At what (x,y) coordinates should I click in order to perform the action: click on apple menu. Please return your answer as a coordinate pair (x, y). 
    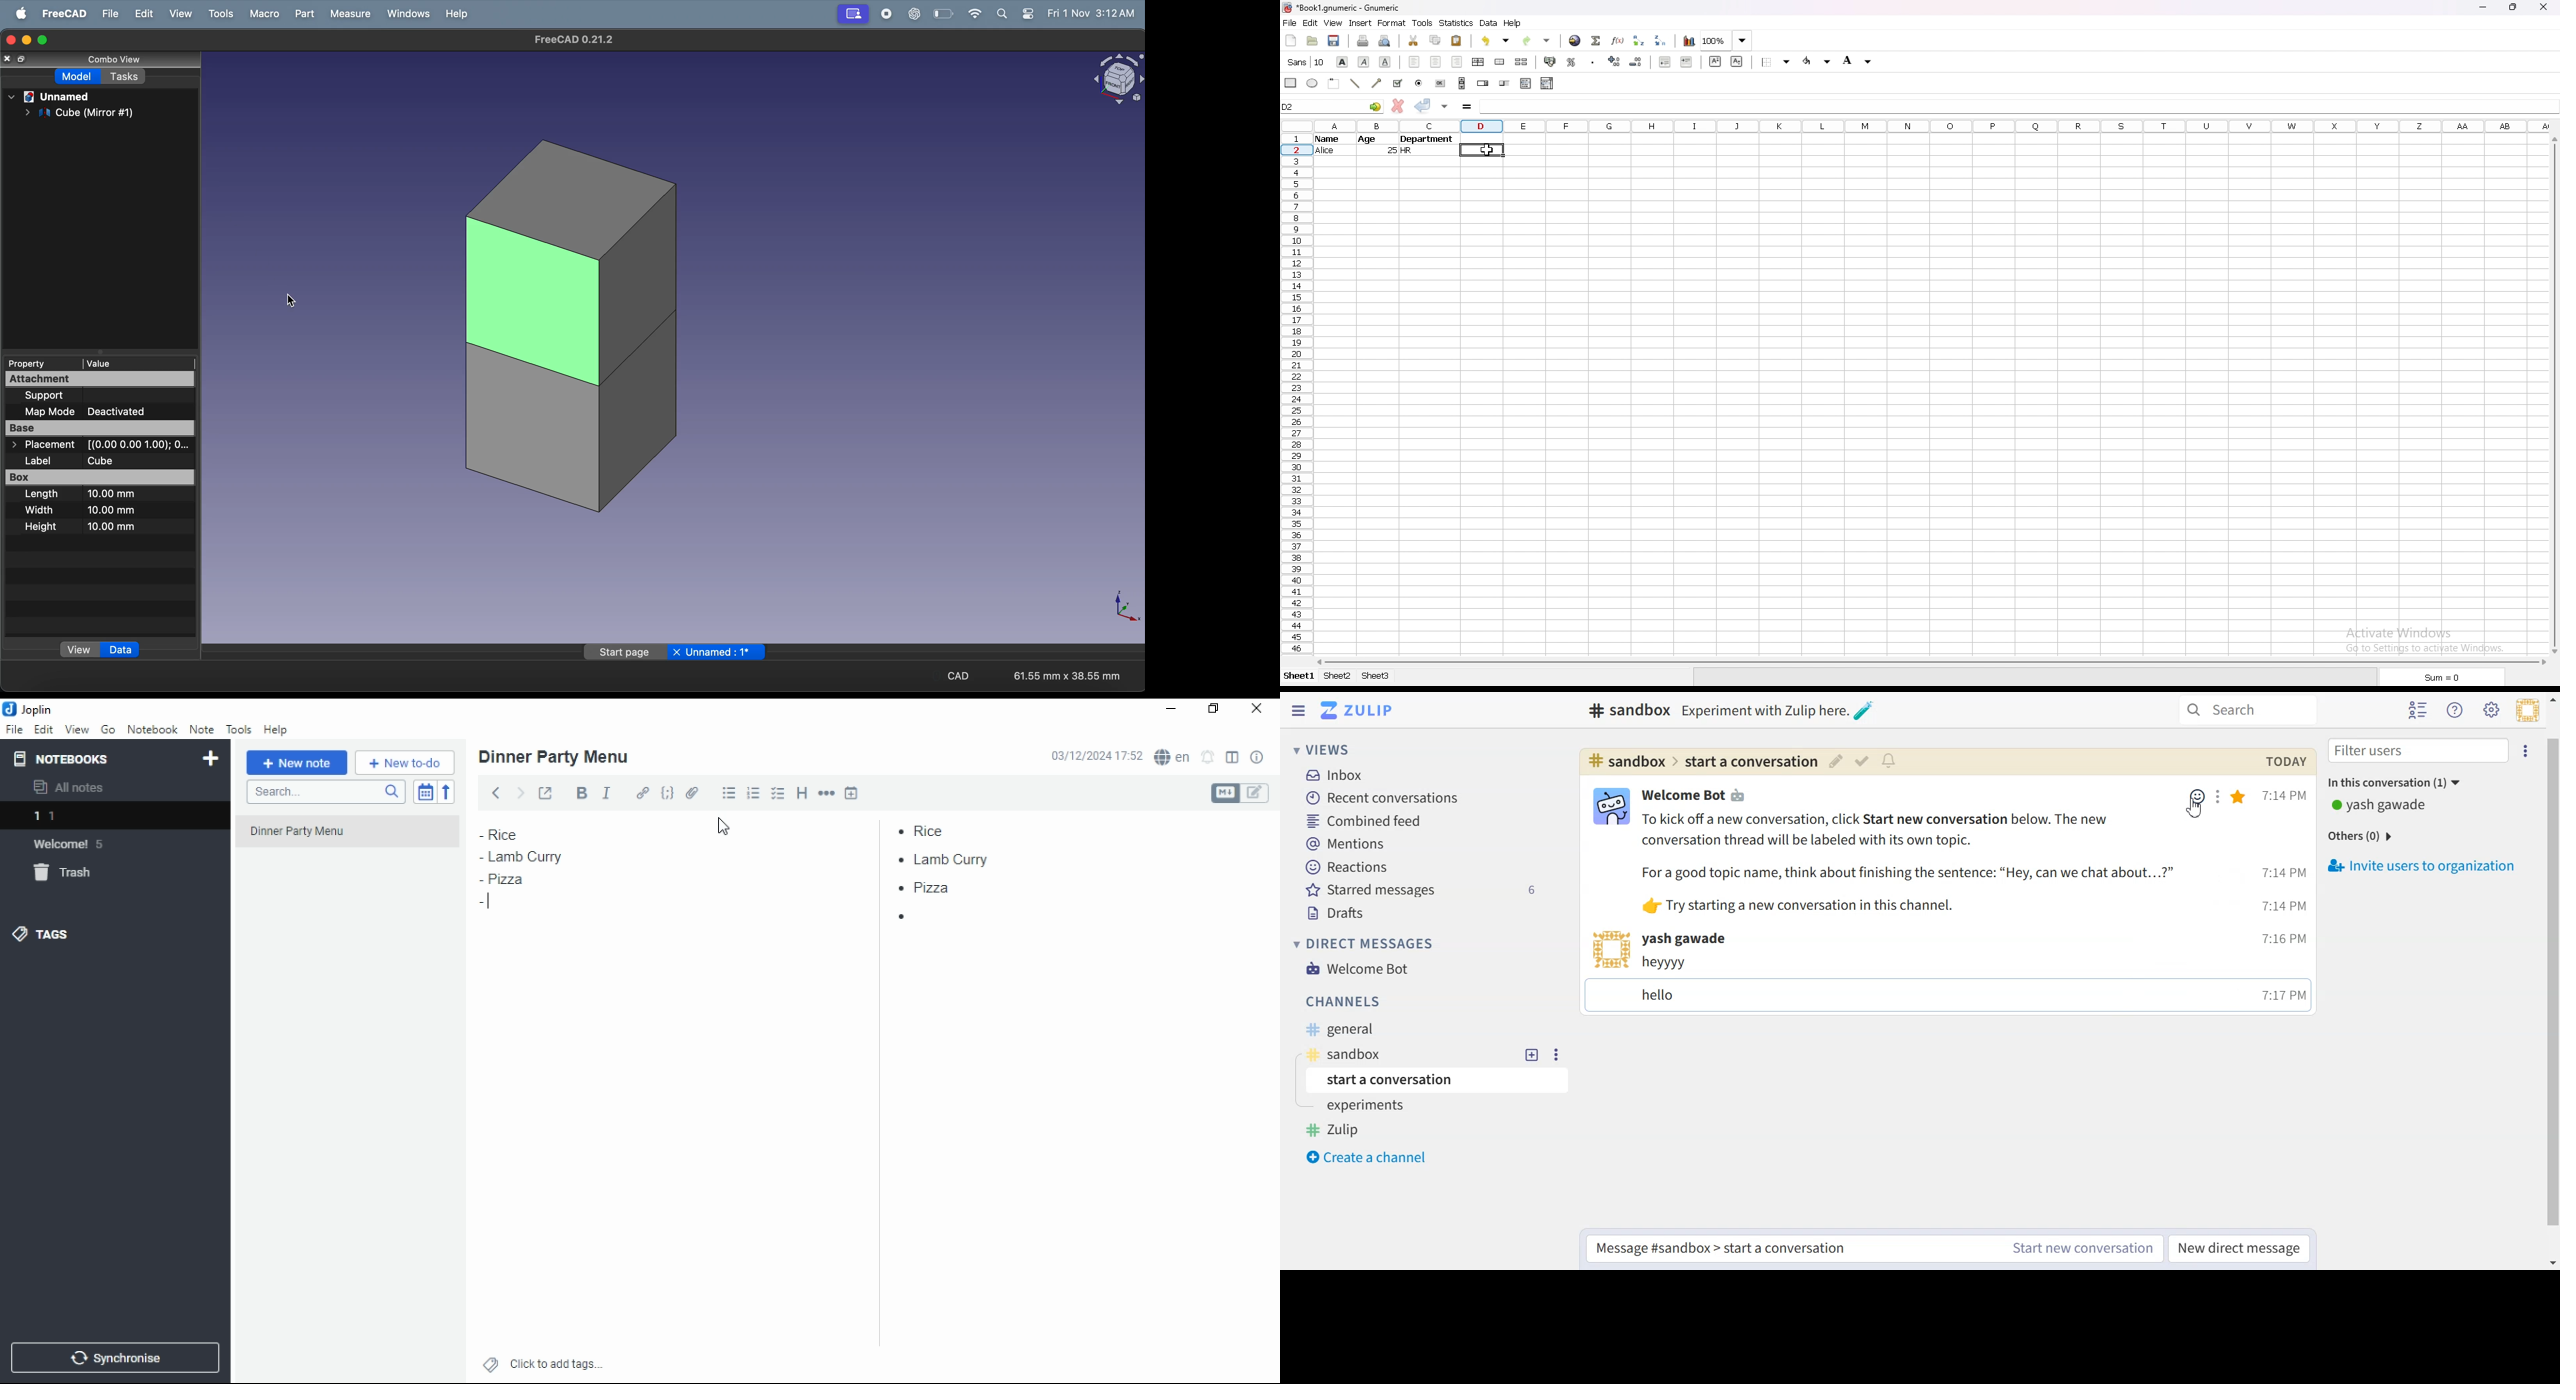
    Looking at the image, I should click on (22, 13).